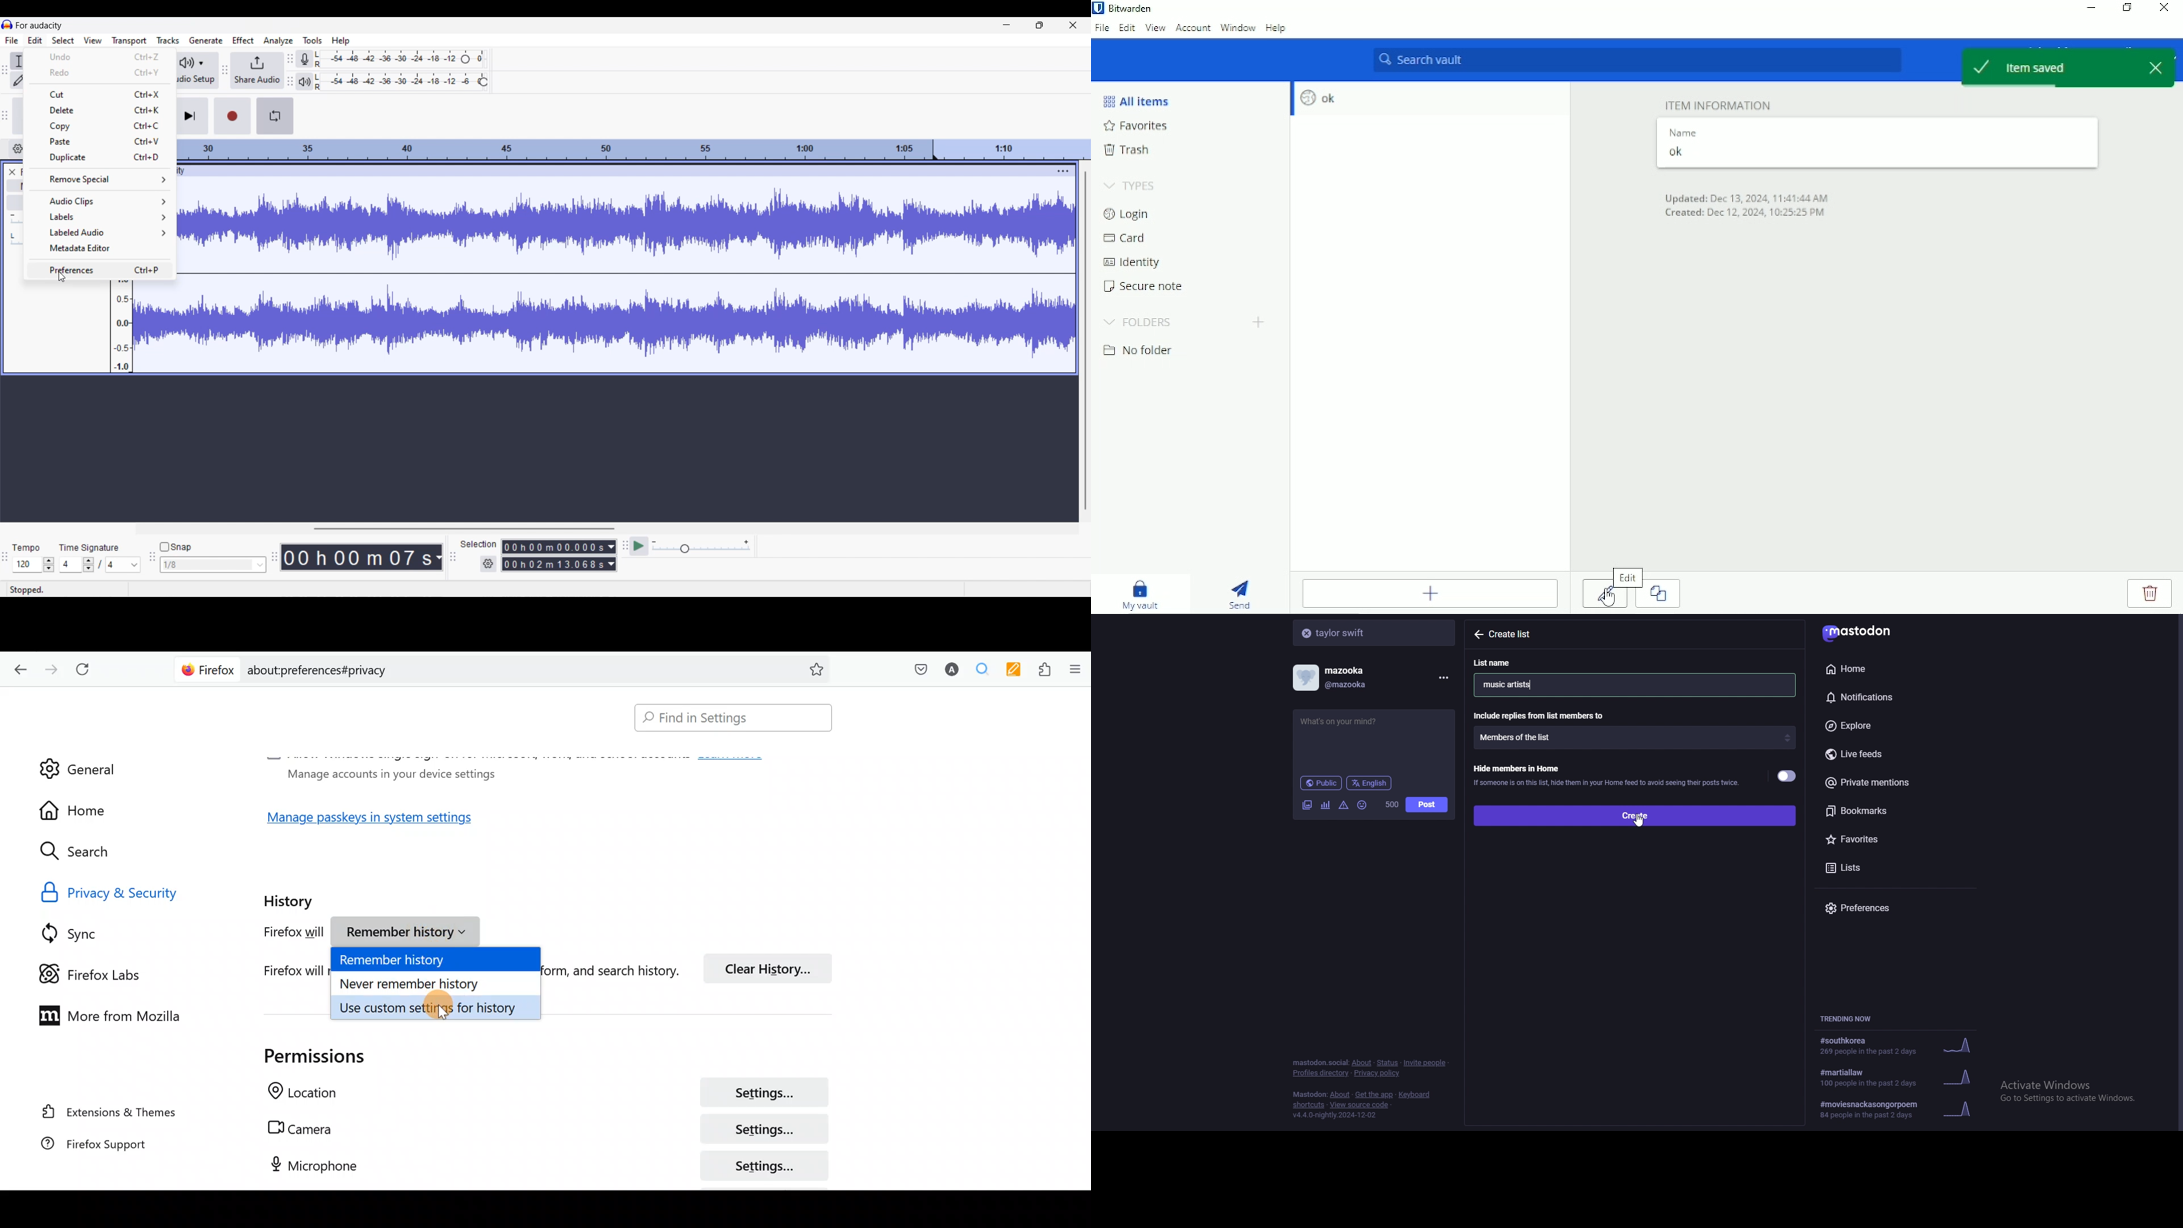 The image size is (2184, 1232). Describe the element at coordinates (387, 59) in the screenshot. I see `Recording level` at that location.